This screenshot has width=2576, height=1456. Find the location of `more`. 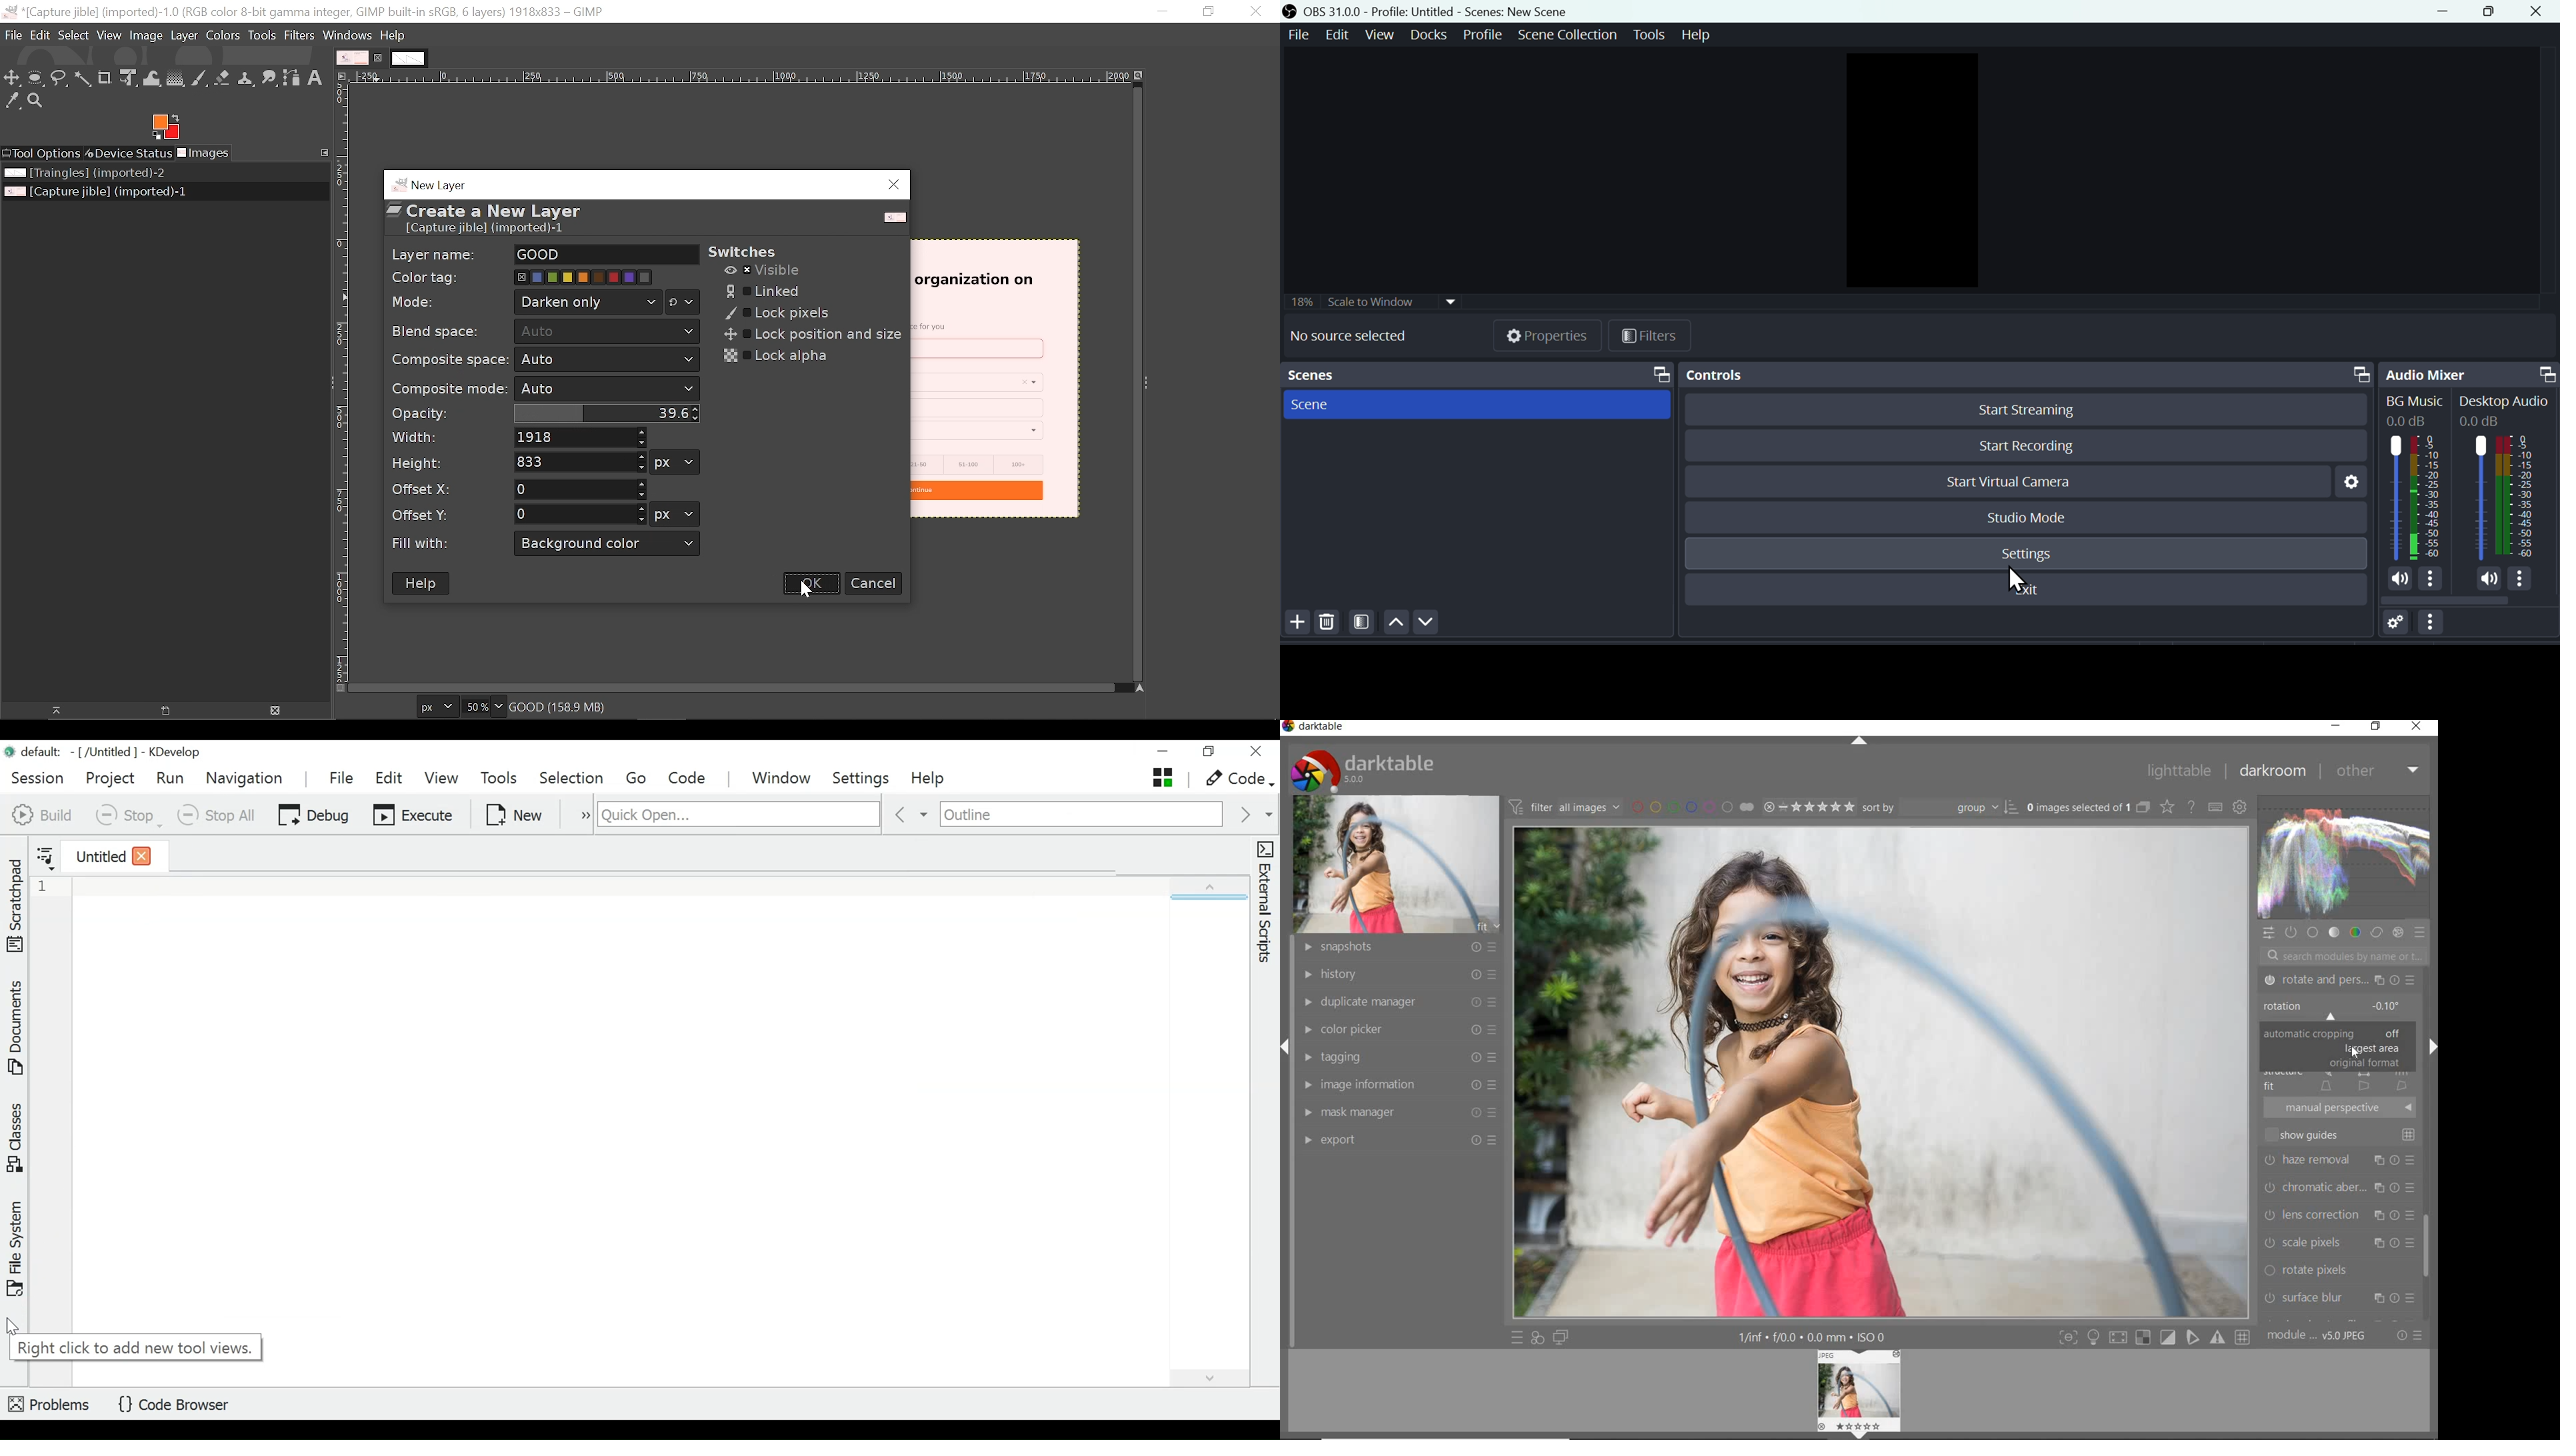

more is located at coordinates (581, 813).